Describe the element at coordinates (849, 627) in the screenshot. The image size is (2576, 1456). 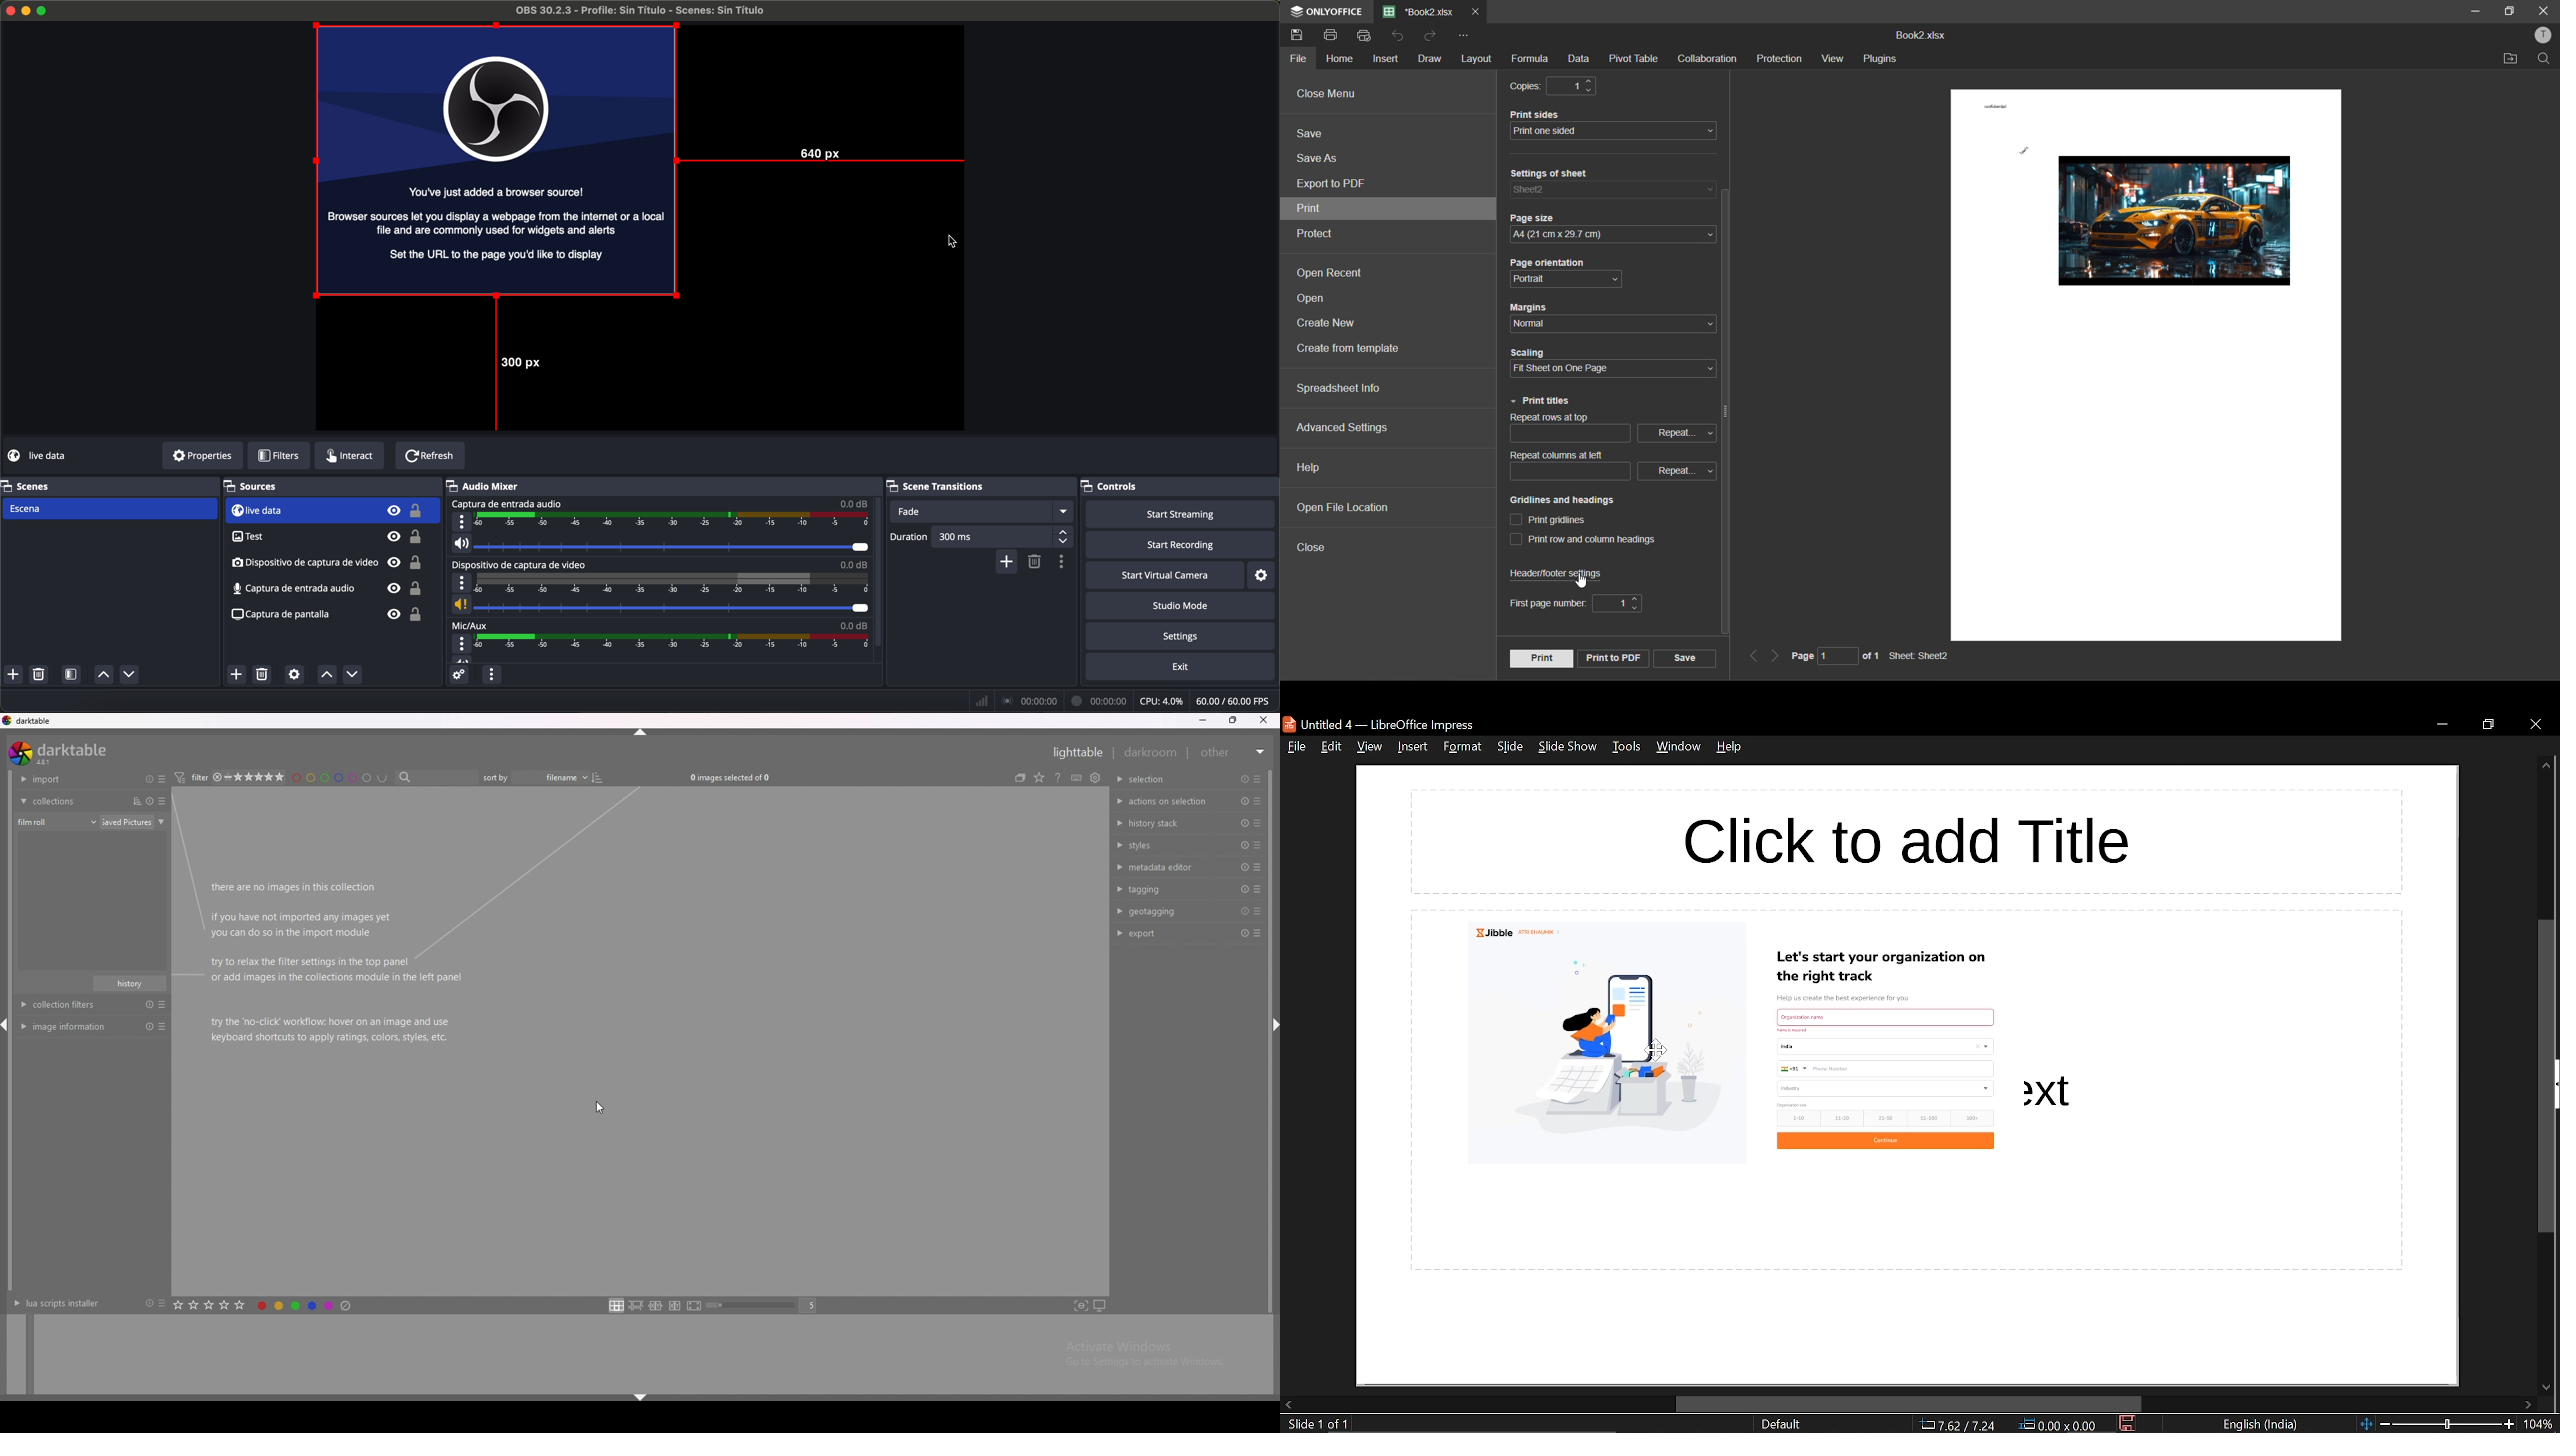
I see `0.0 dB` at that location.